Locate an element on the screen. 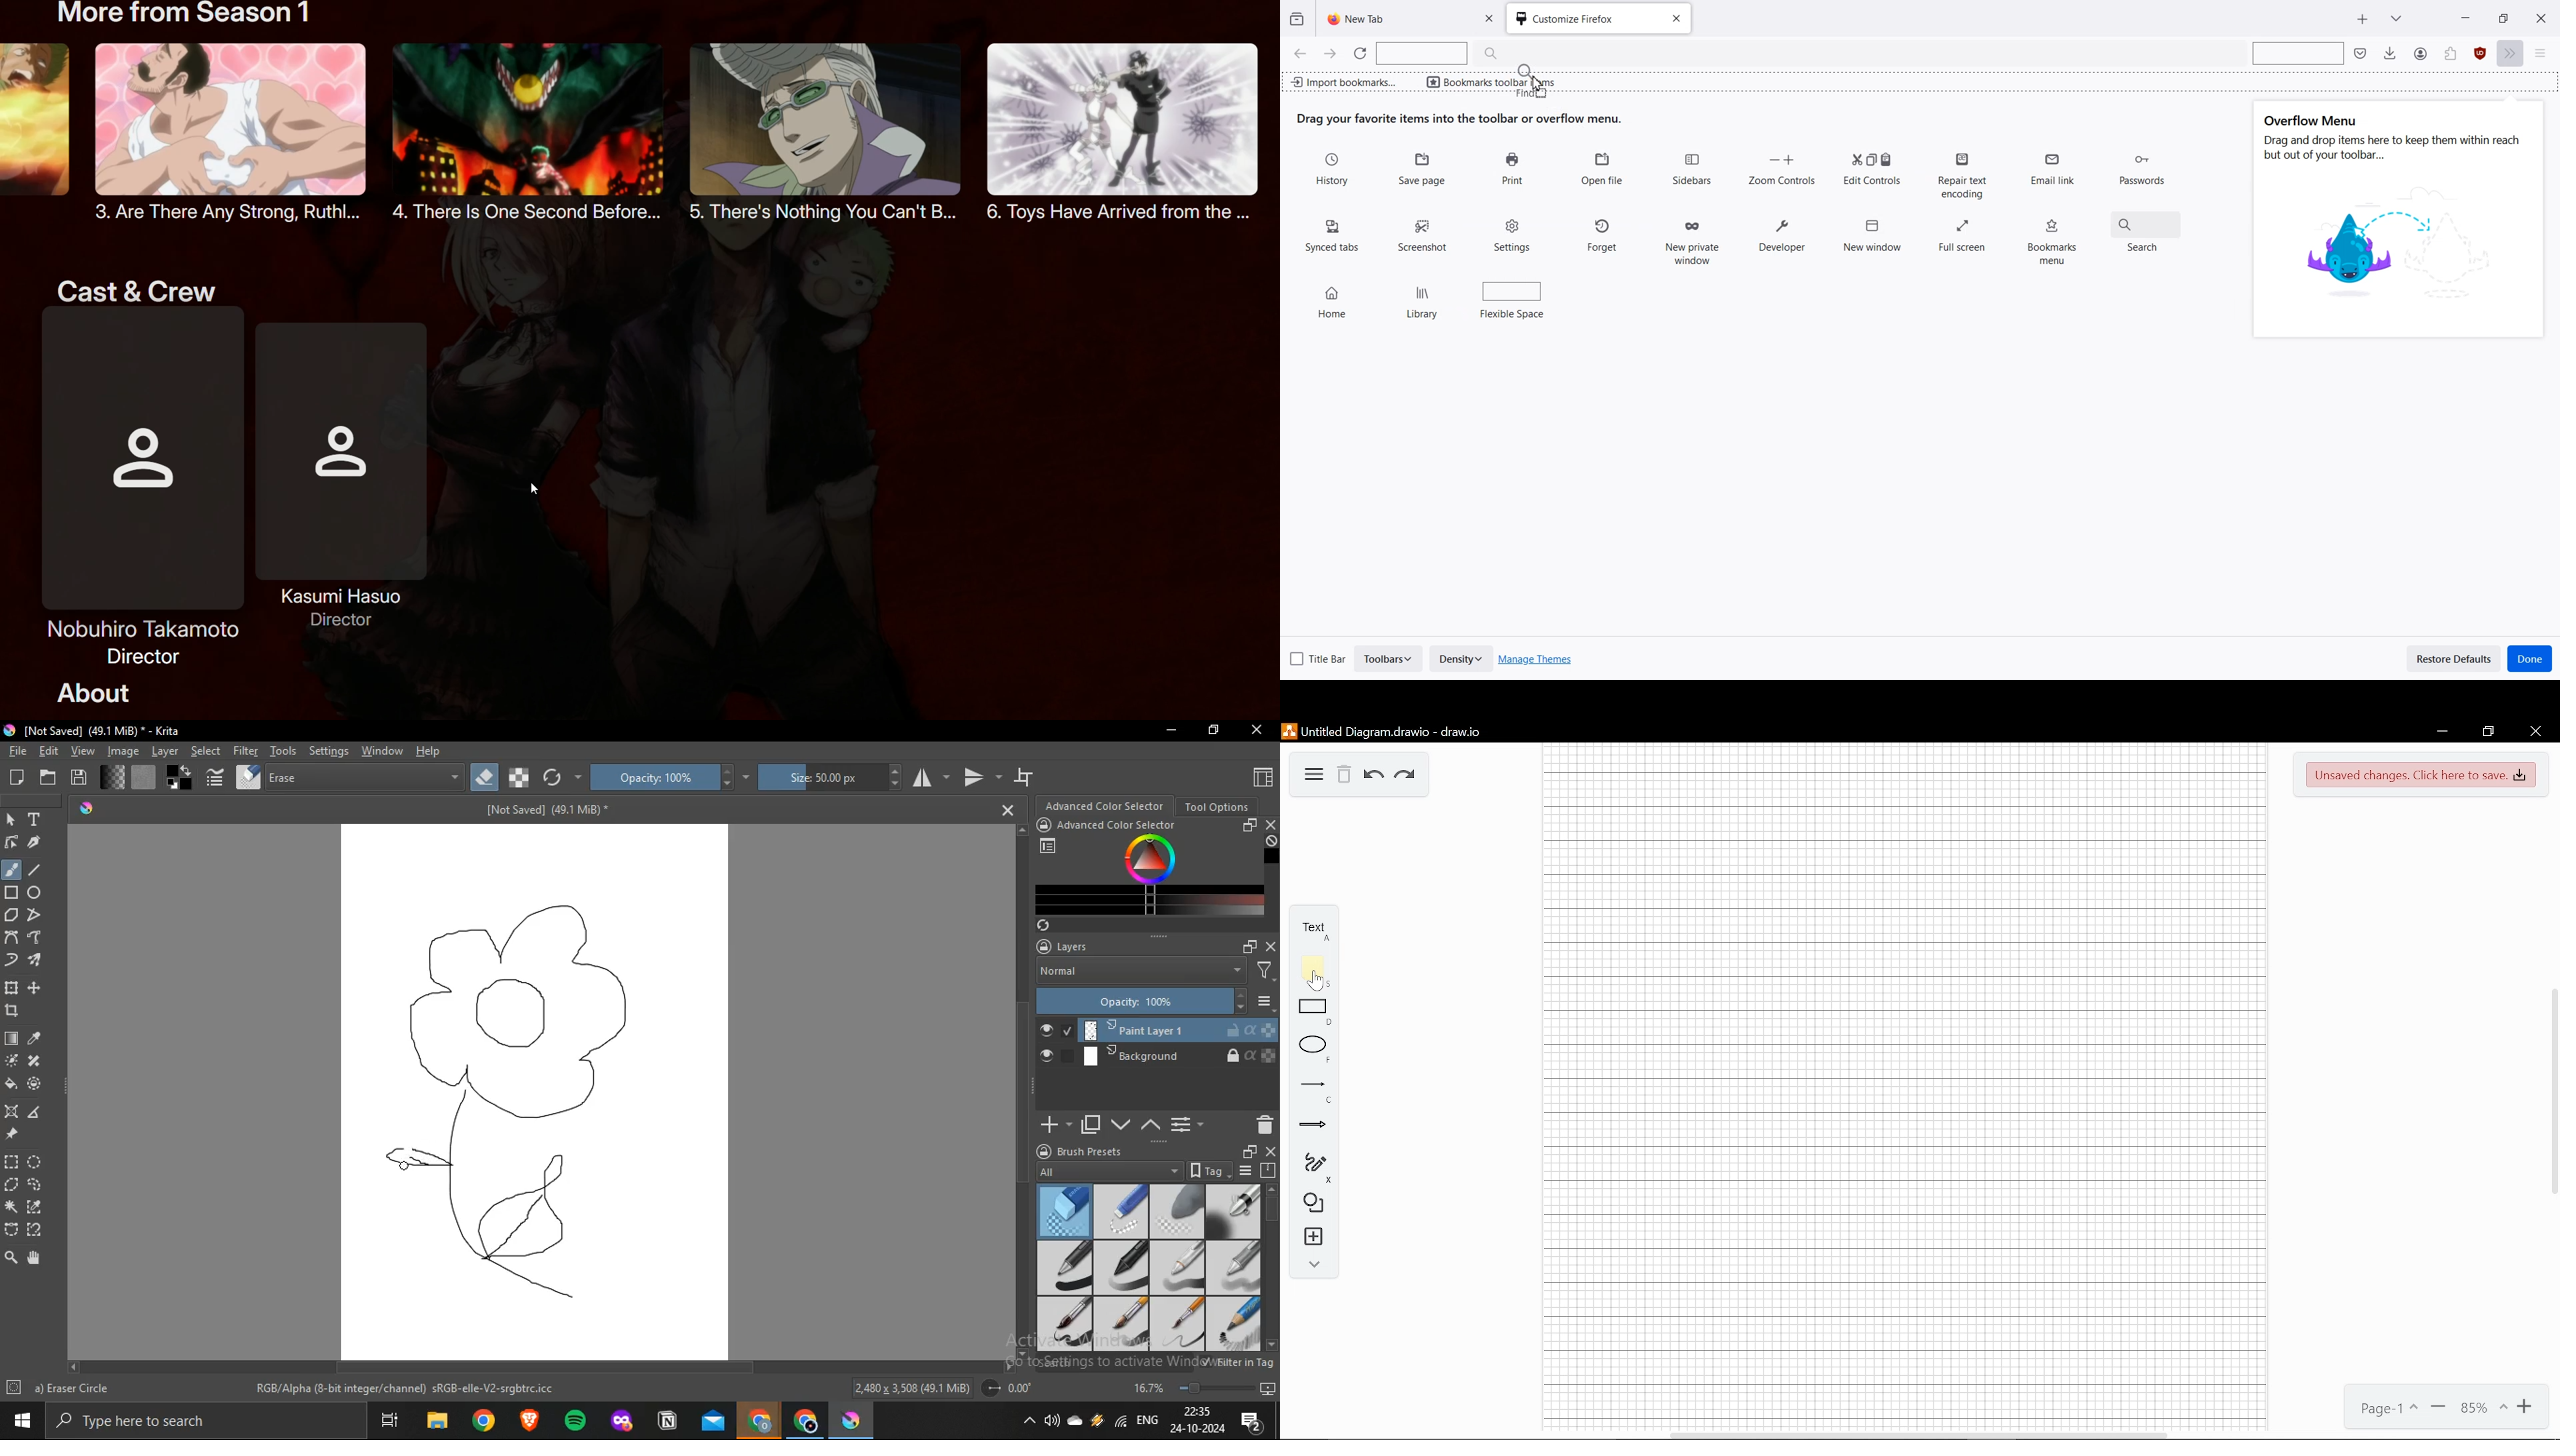 This screenshot has width=2576, height=1456. New Tab is located at coordinates (1393, 19).